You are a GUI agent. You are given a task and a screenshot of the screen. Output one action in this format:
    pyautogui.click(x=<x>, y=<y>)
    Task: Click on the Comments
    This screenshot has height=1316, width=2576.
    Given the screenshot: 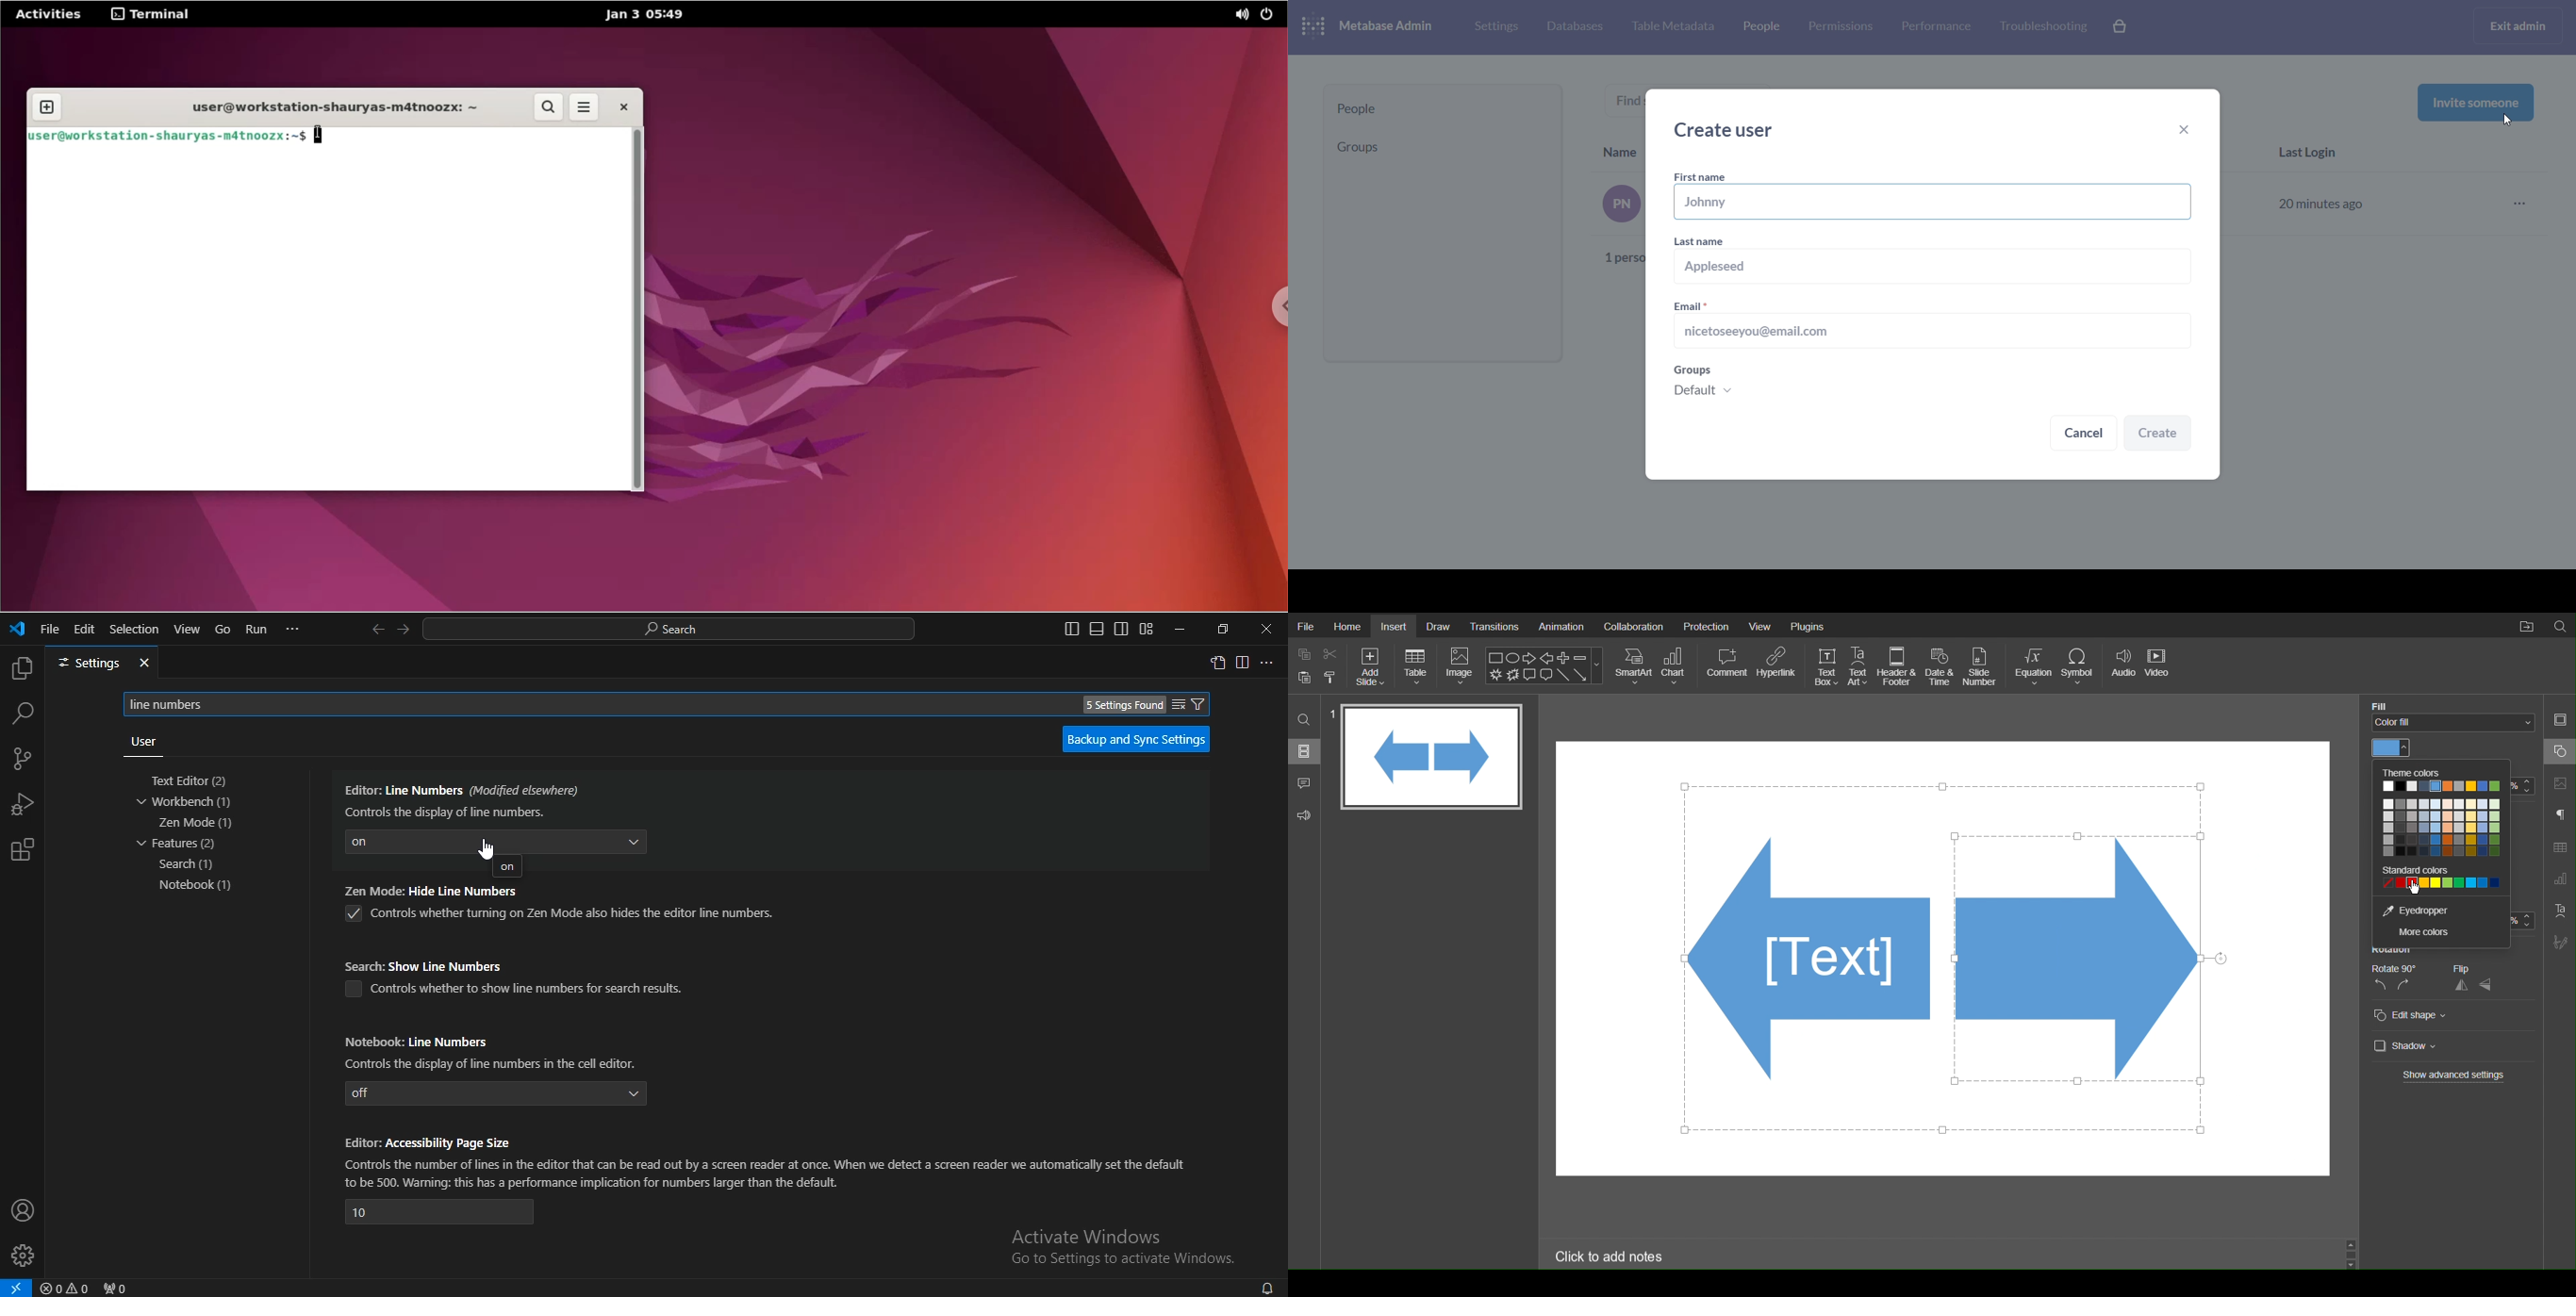 What is the action you would take?
    pyautogui.click(x=1303, y=783)
    